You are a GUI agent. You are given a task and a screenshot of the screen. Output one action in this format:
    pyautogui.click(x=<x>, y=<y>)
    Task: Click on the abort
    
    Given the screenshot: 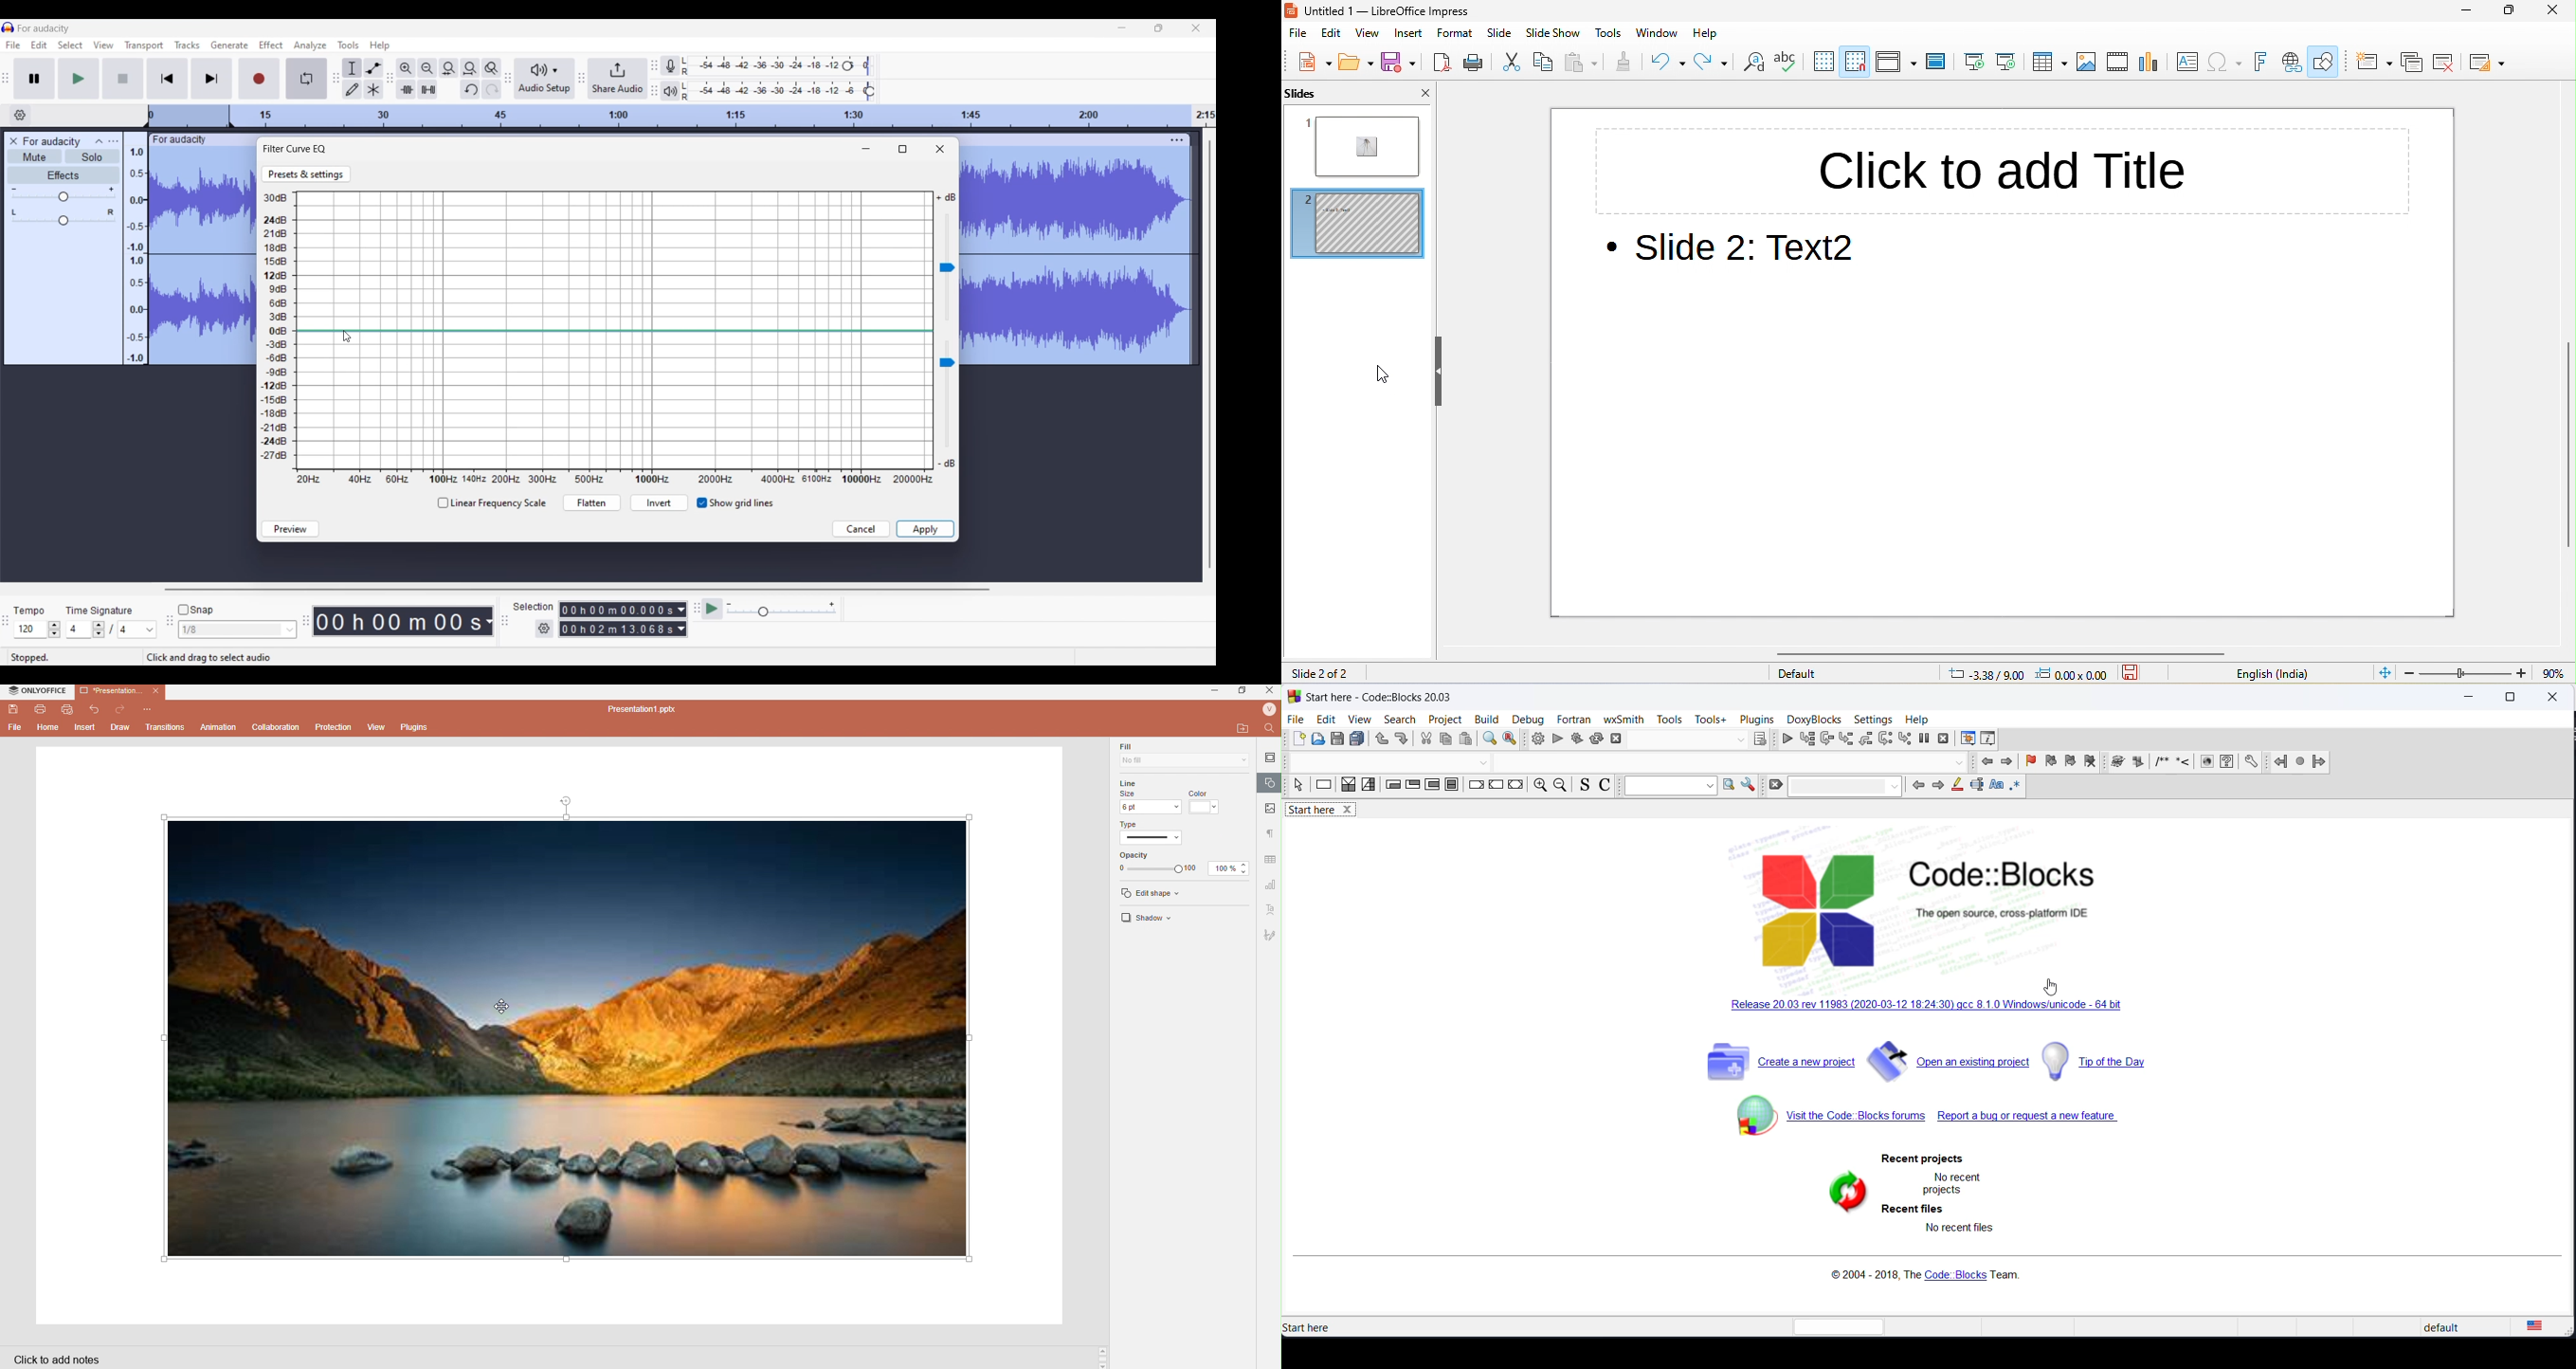 What is the action you would take?
    pyautogui.click(x=1616, y=739)
    